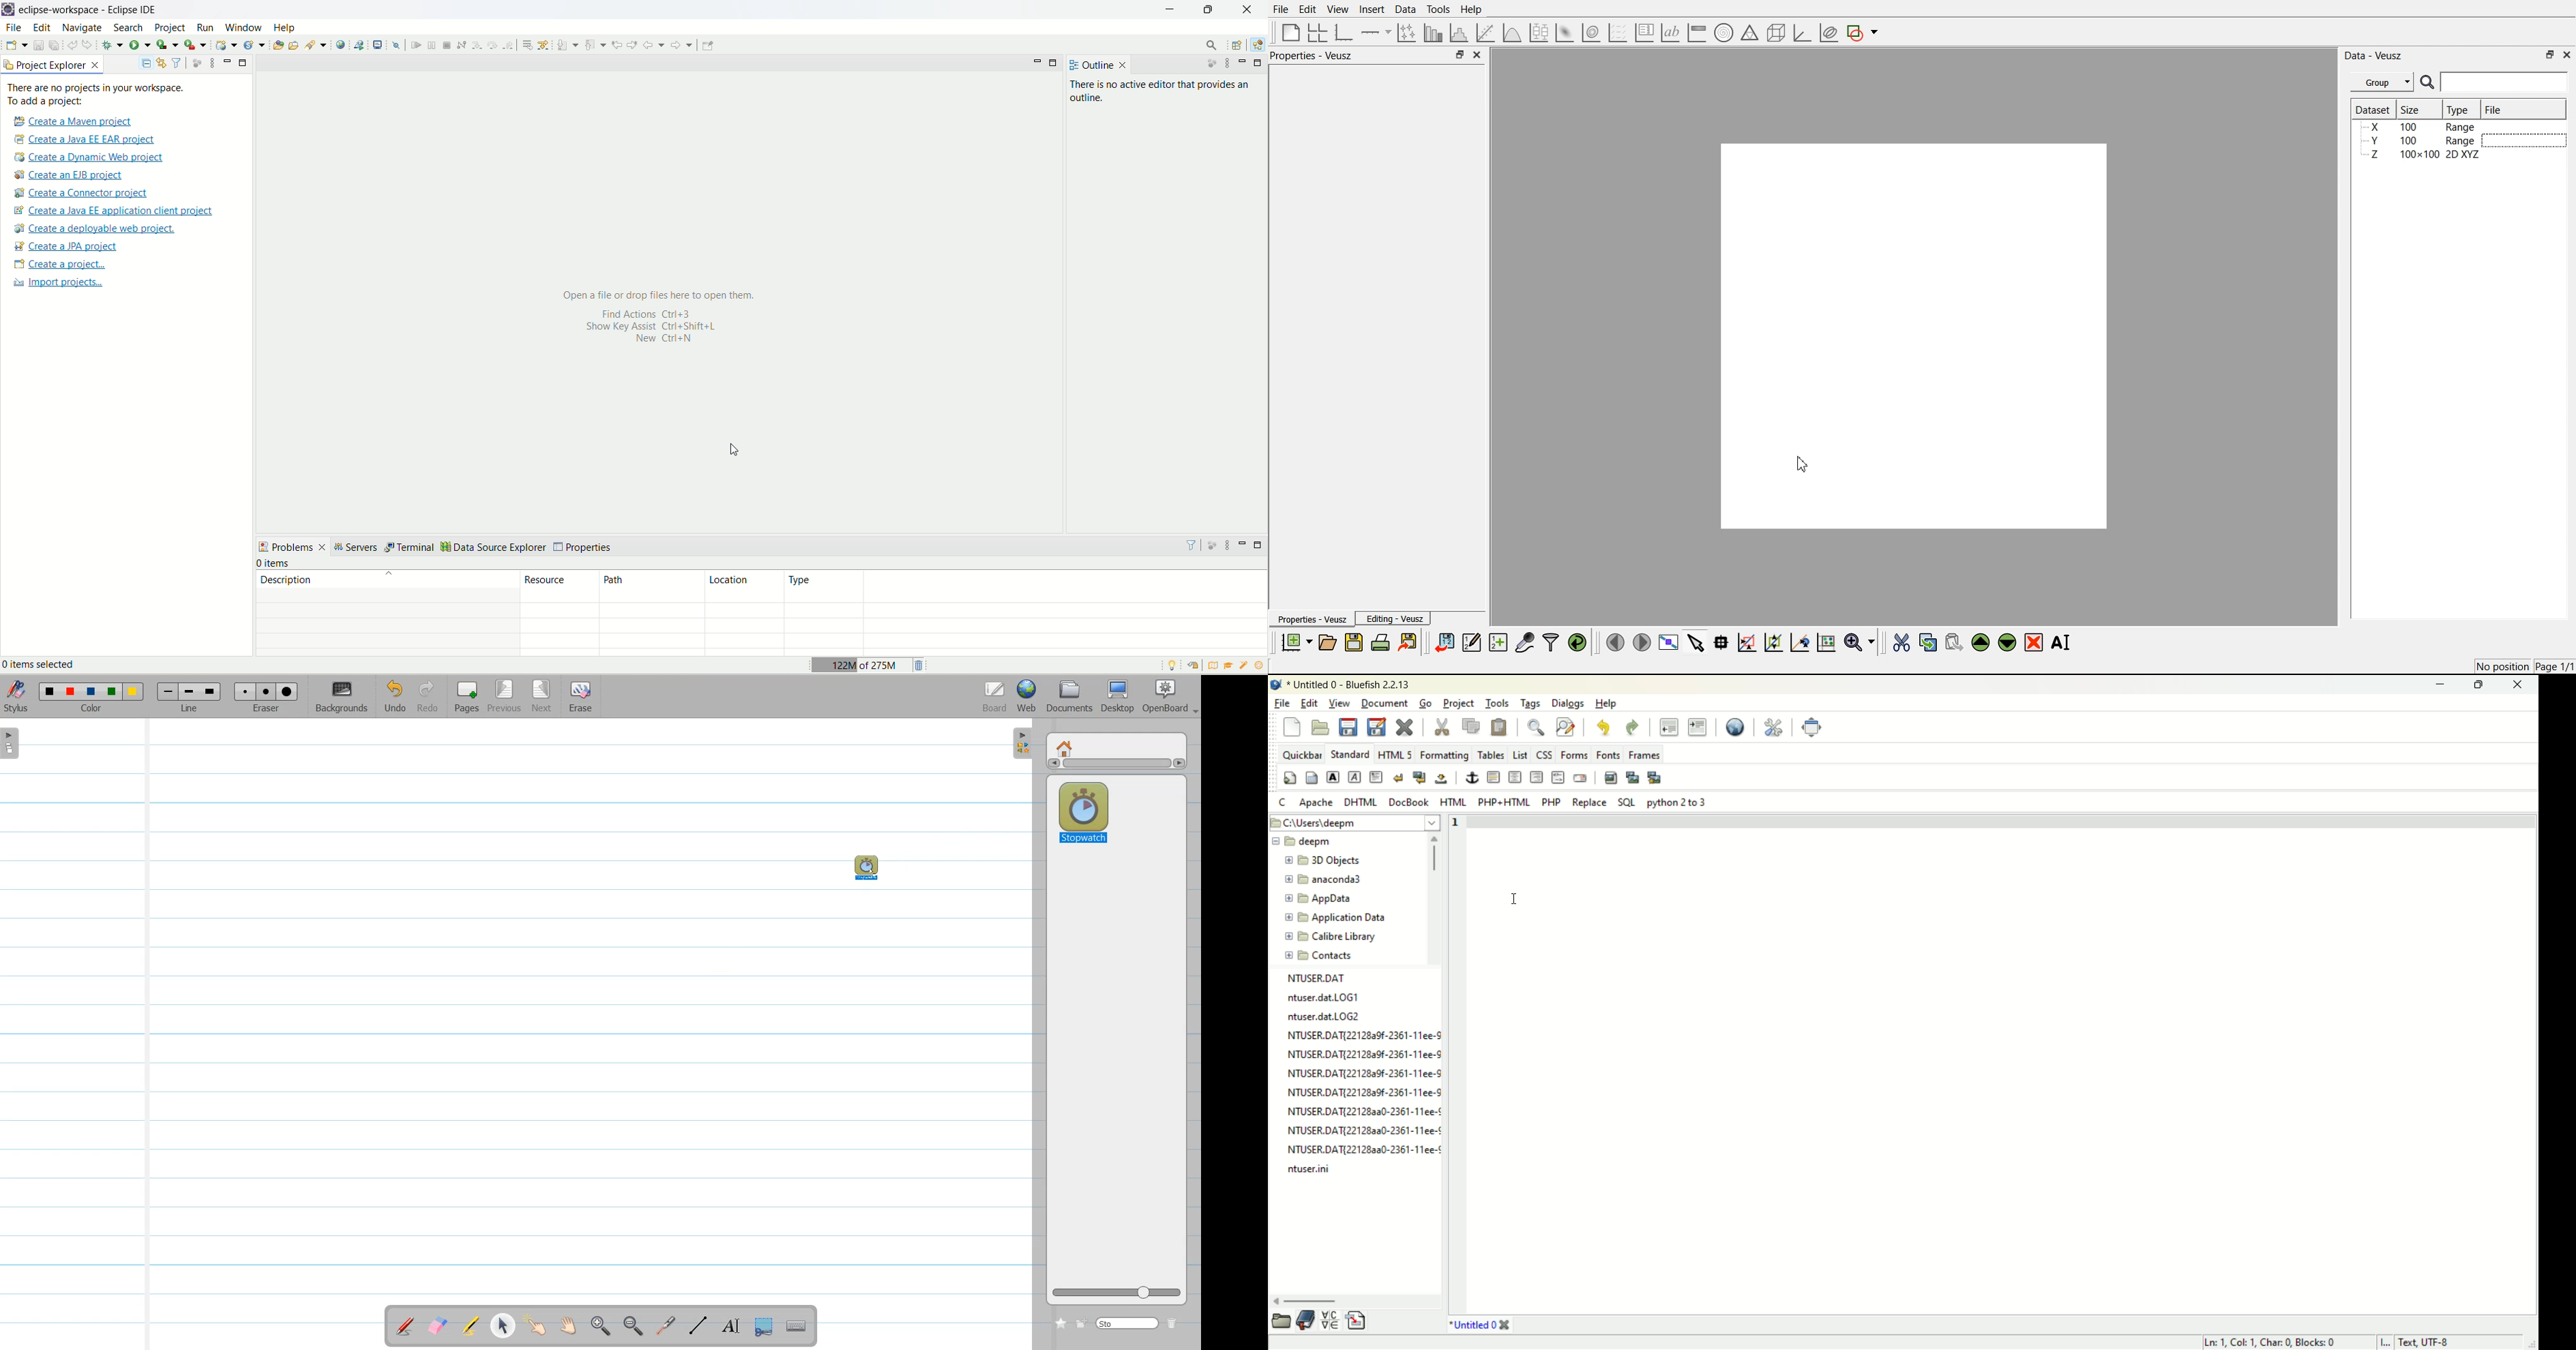 The width and height of the screenshot is (2576, 1372). Describe the element at coordinates (2421, 141) in the screenshot. I see `Y 100 Range` at that location.